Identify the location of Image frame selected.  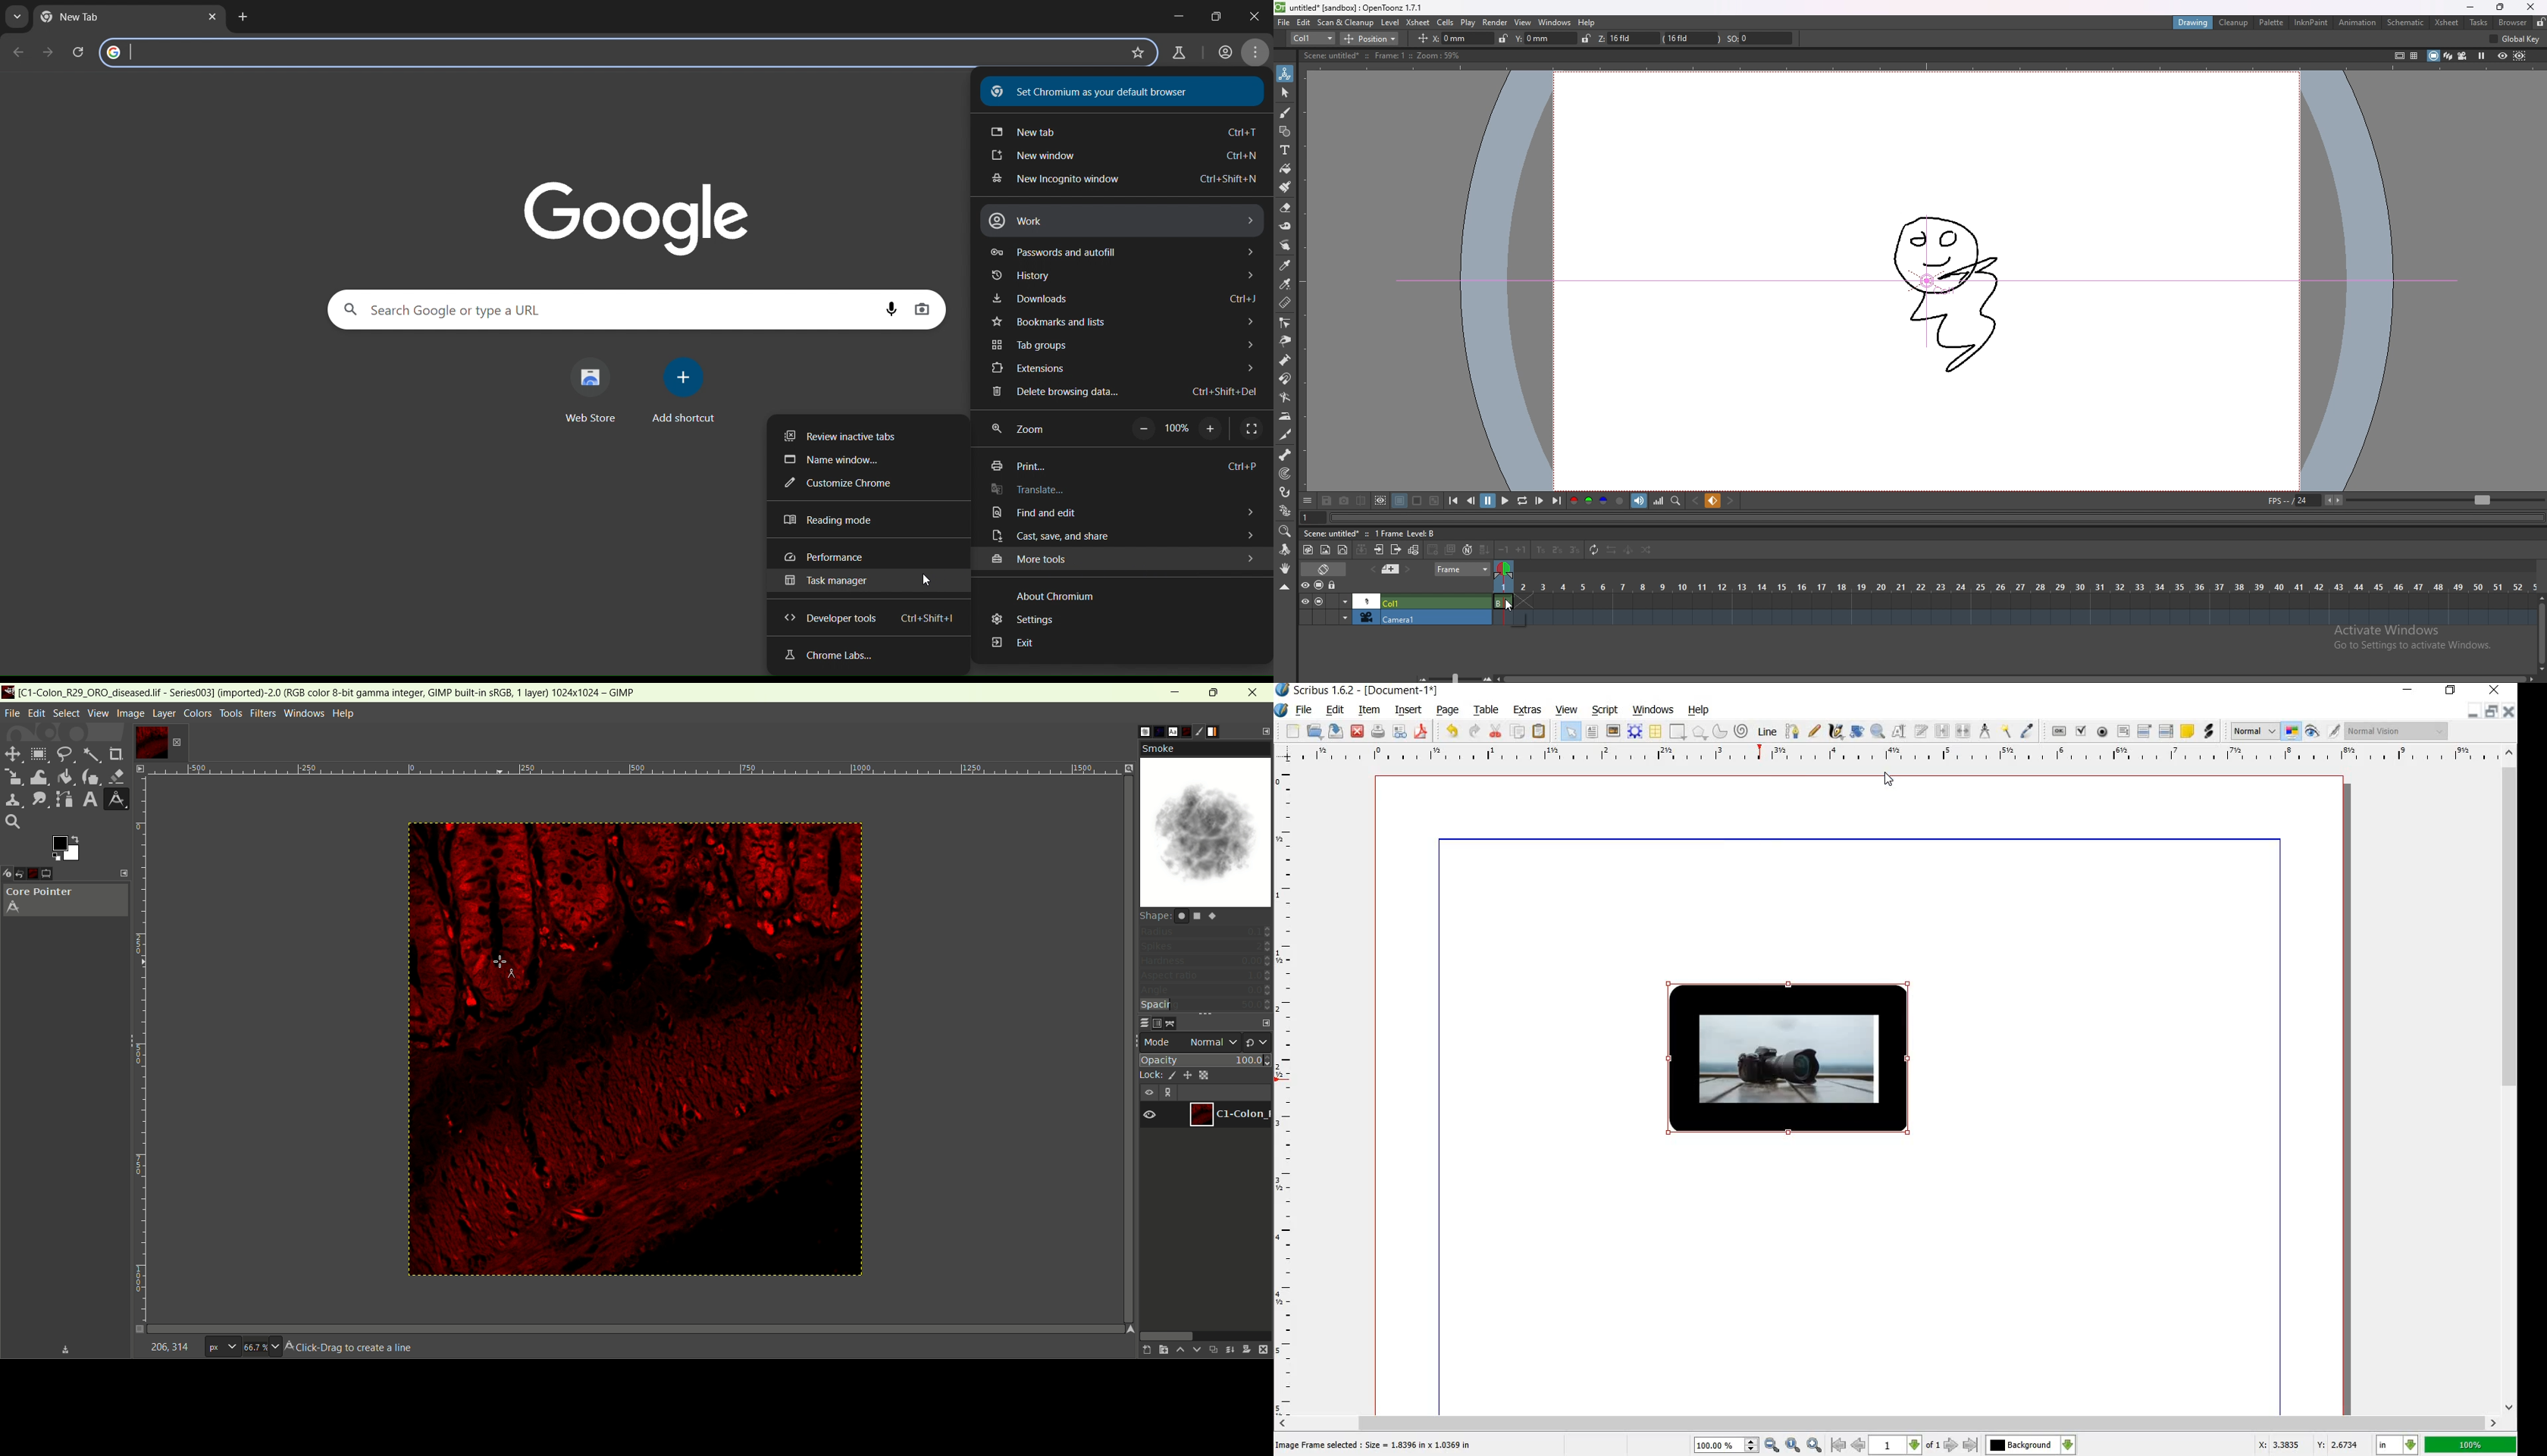
(1376, 1444).